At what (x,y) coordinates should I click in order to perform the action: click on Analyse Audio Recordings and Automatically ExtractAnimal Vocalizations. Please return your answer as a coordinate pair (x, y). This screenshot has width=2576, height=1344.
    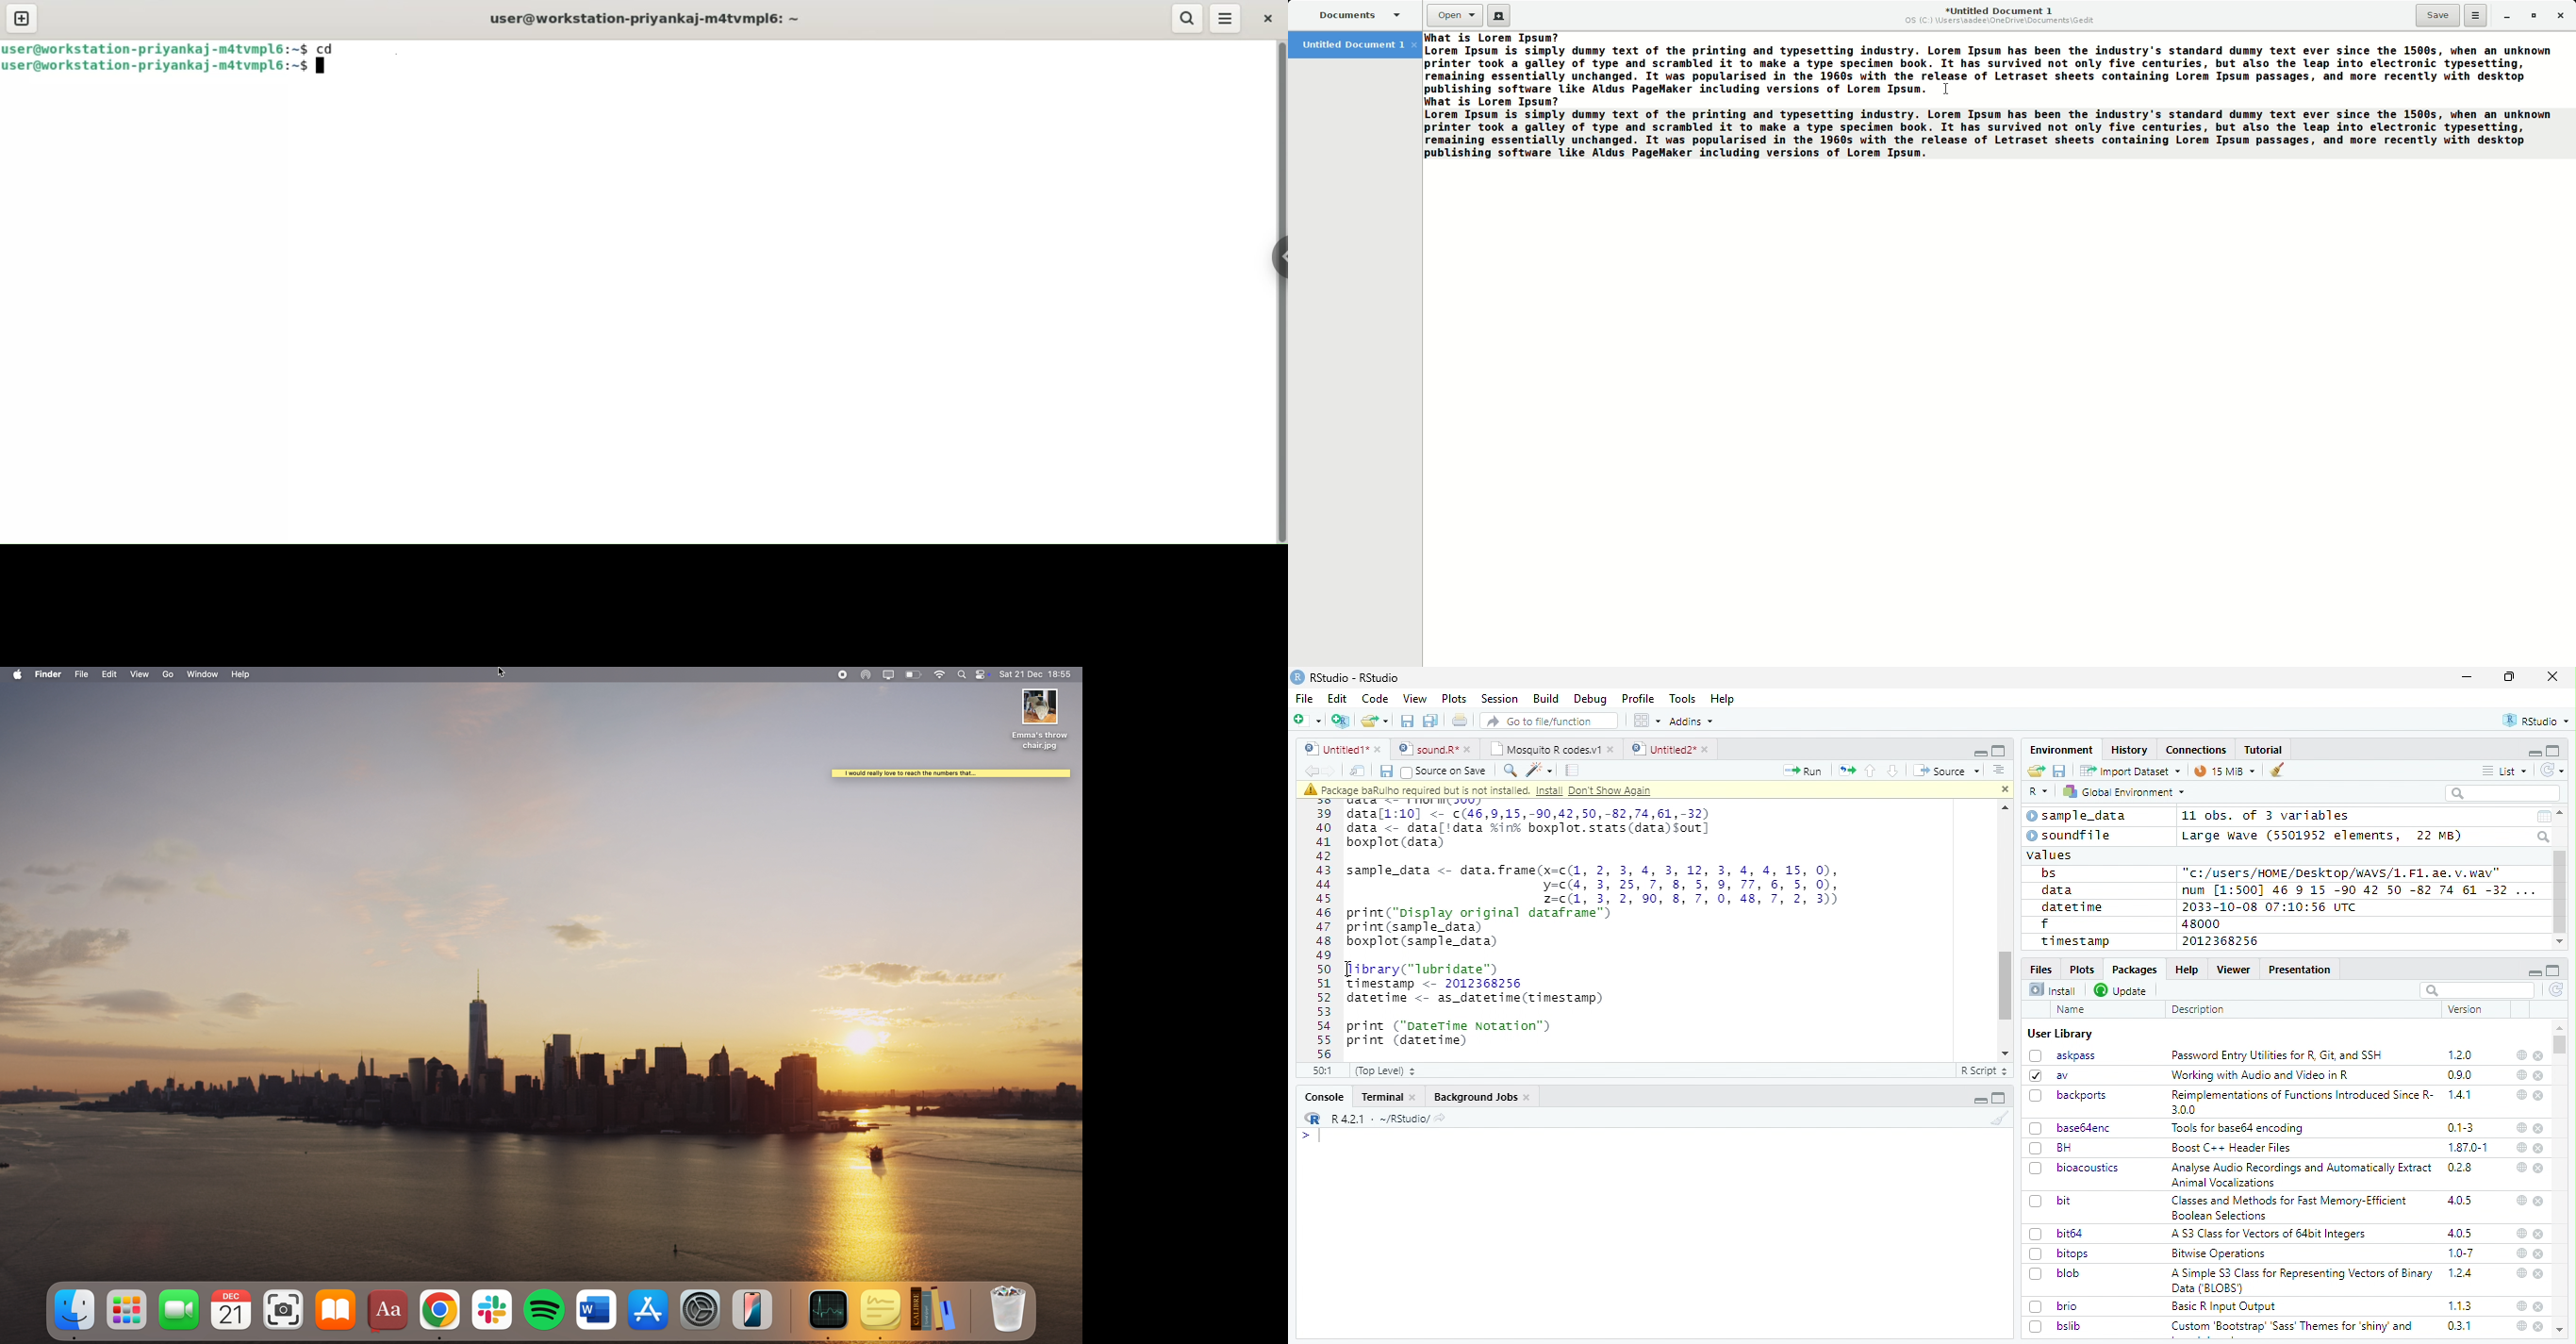
    Looking at the image, I should click on (2298, 1174).